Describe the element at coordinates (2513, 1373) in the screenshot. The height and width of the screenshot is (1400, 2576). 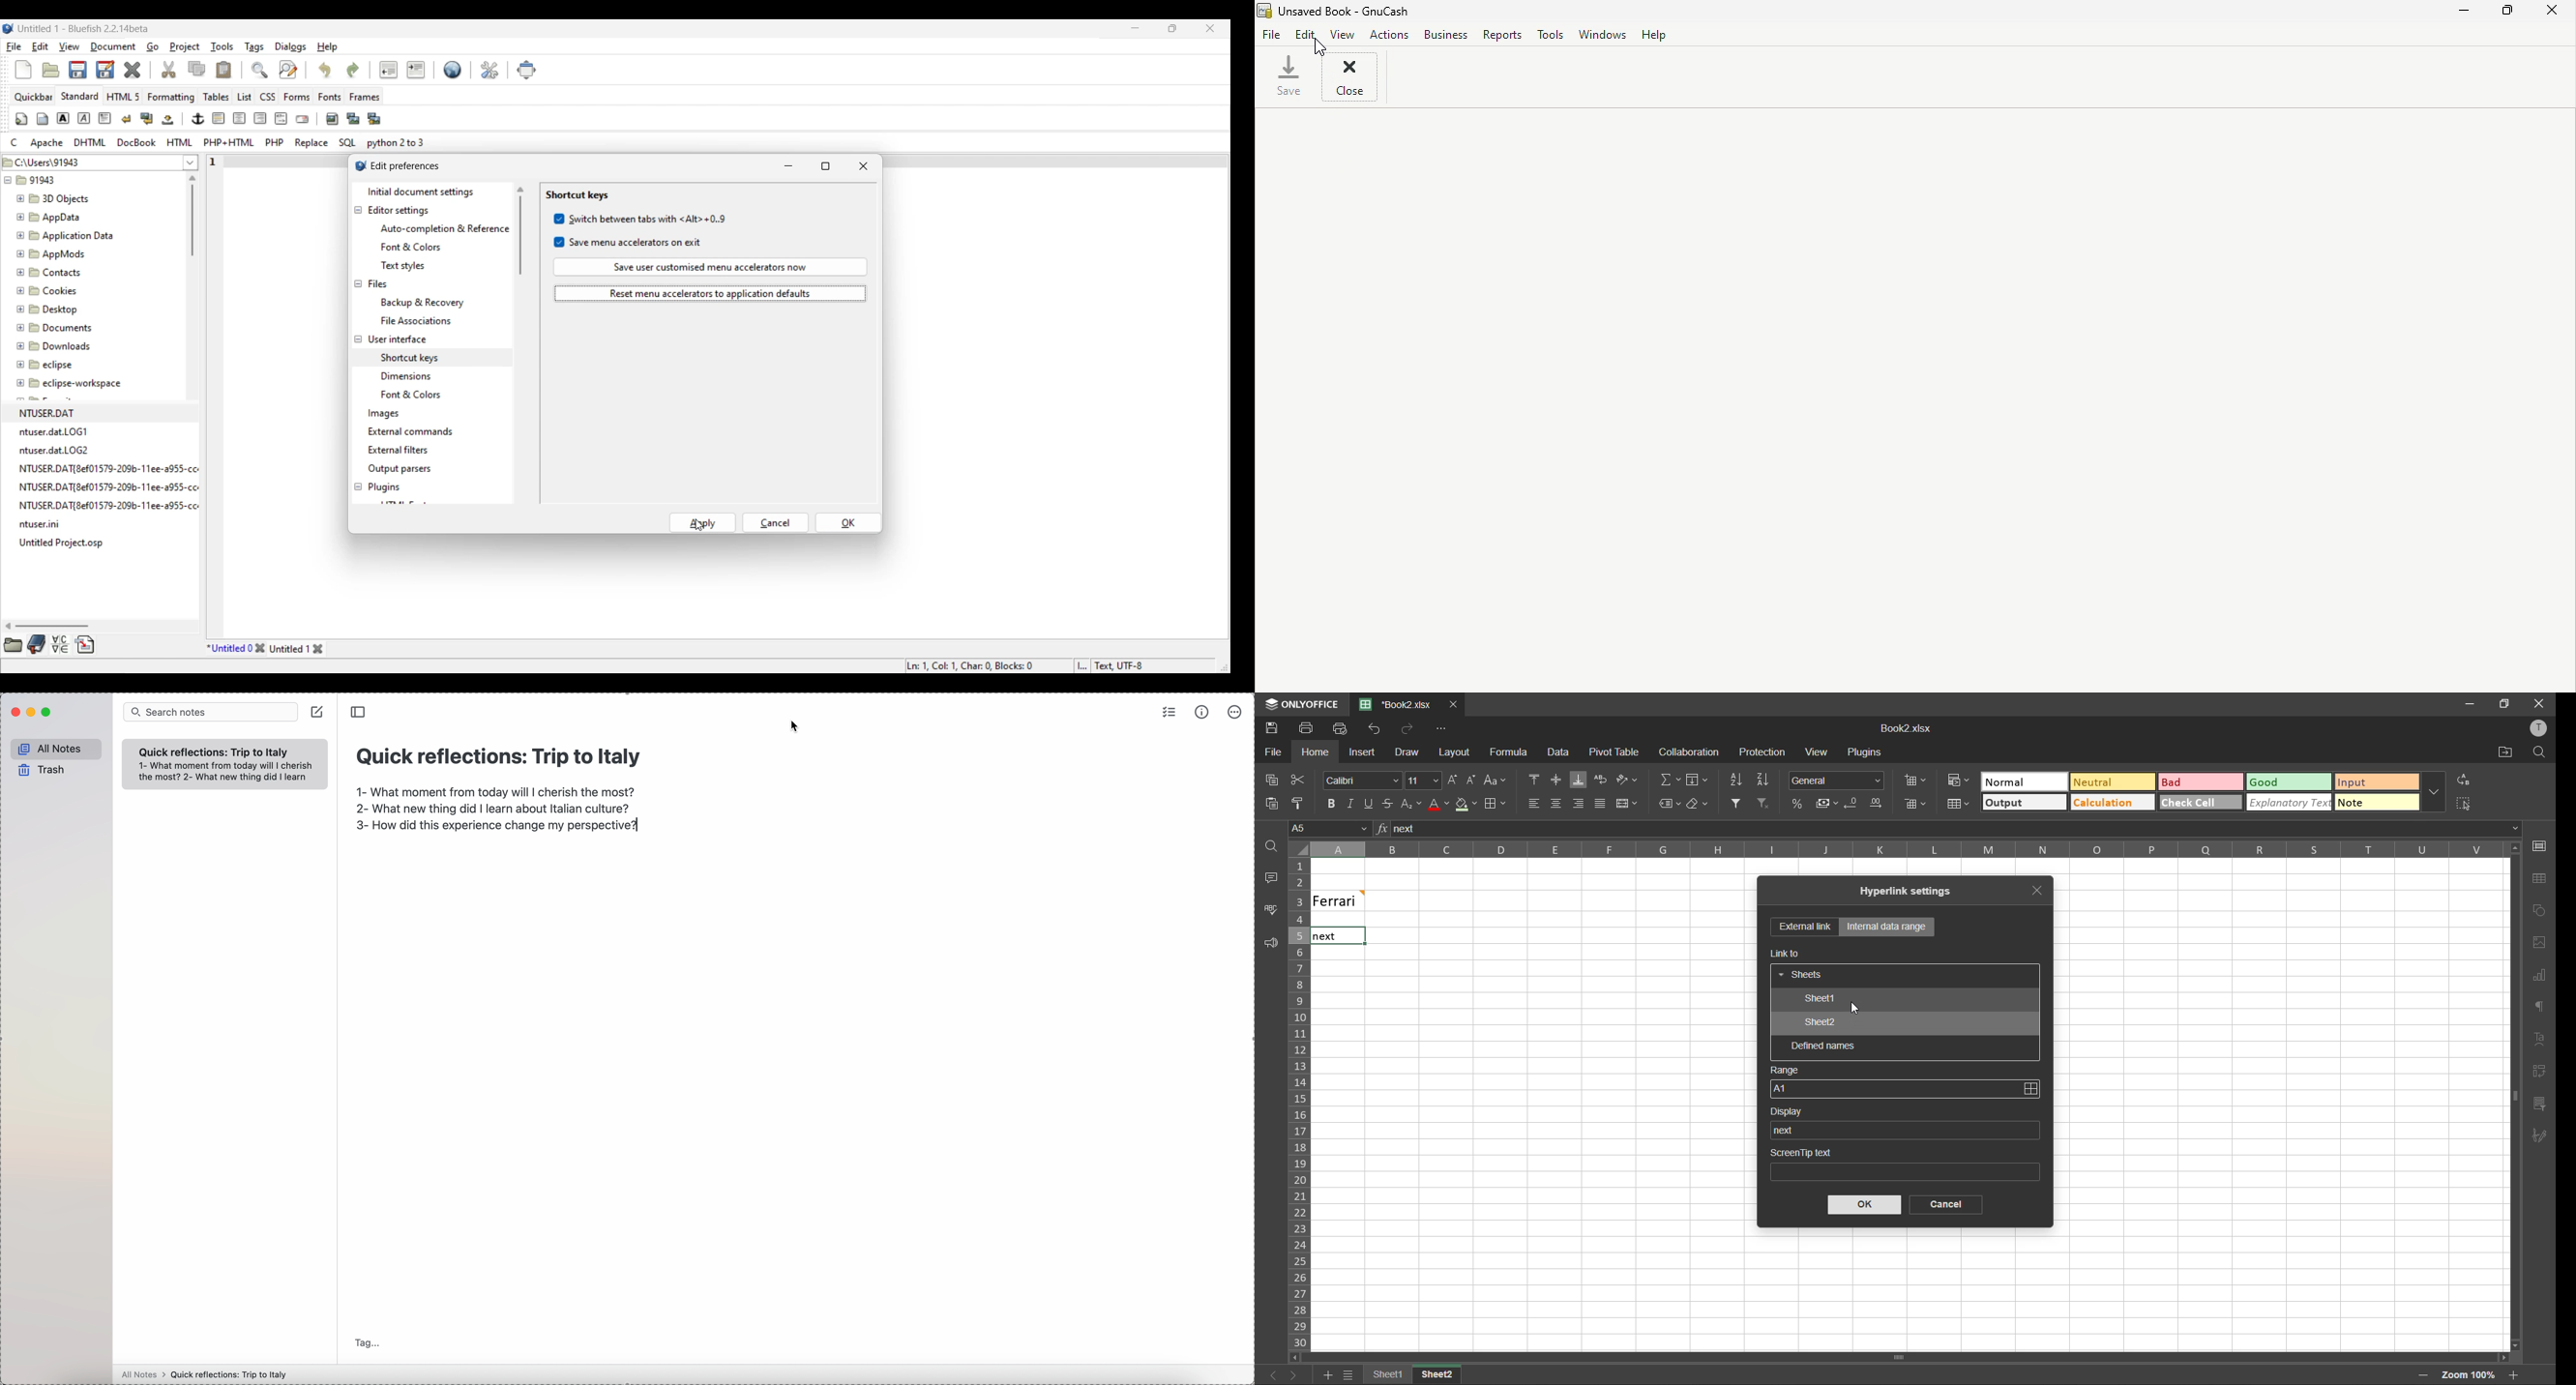
I see `zoom in` at that location.